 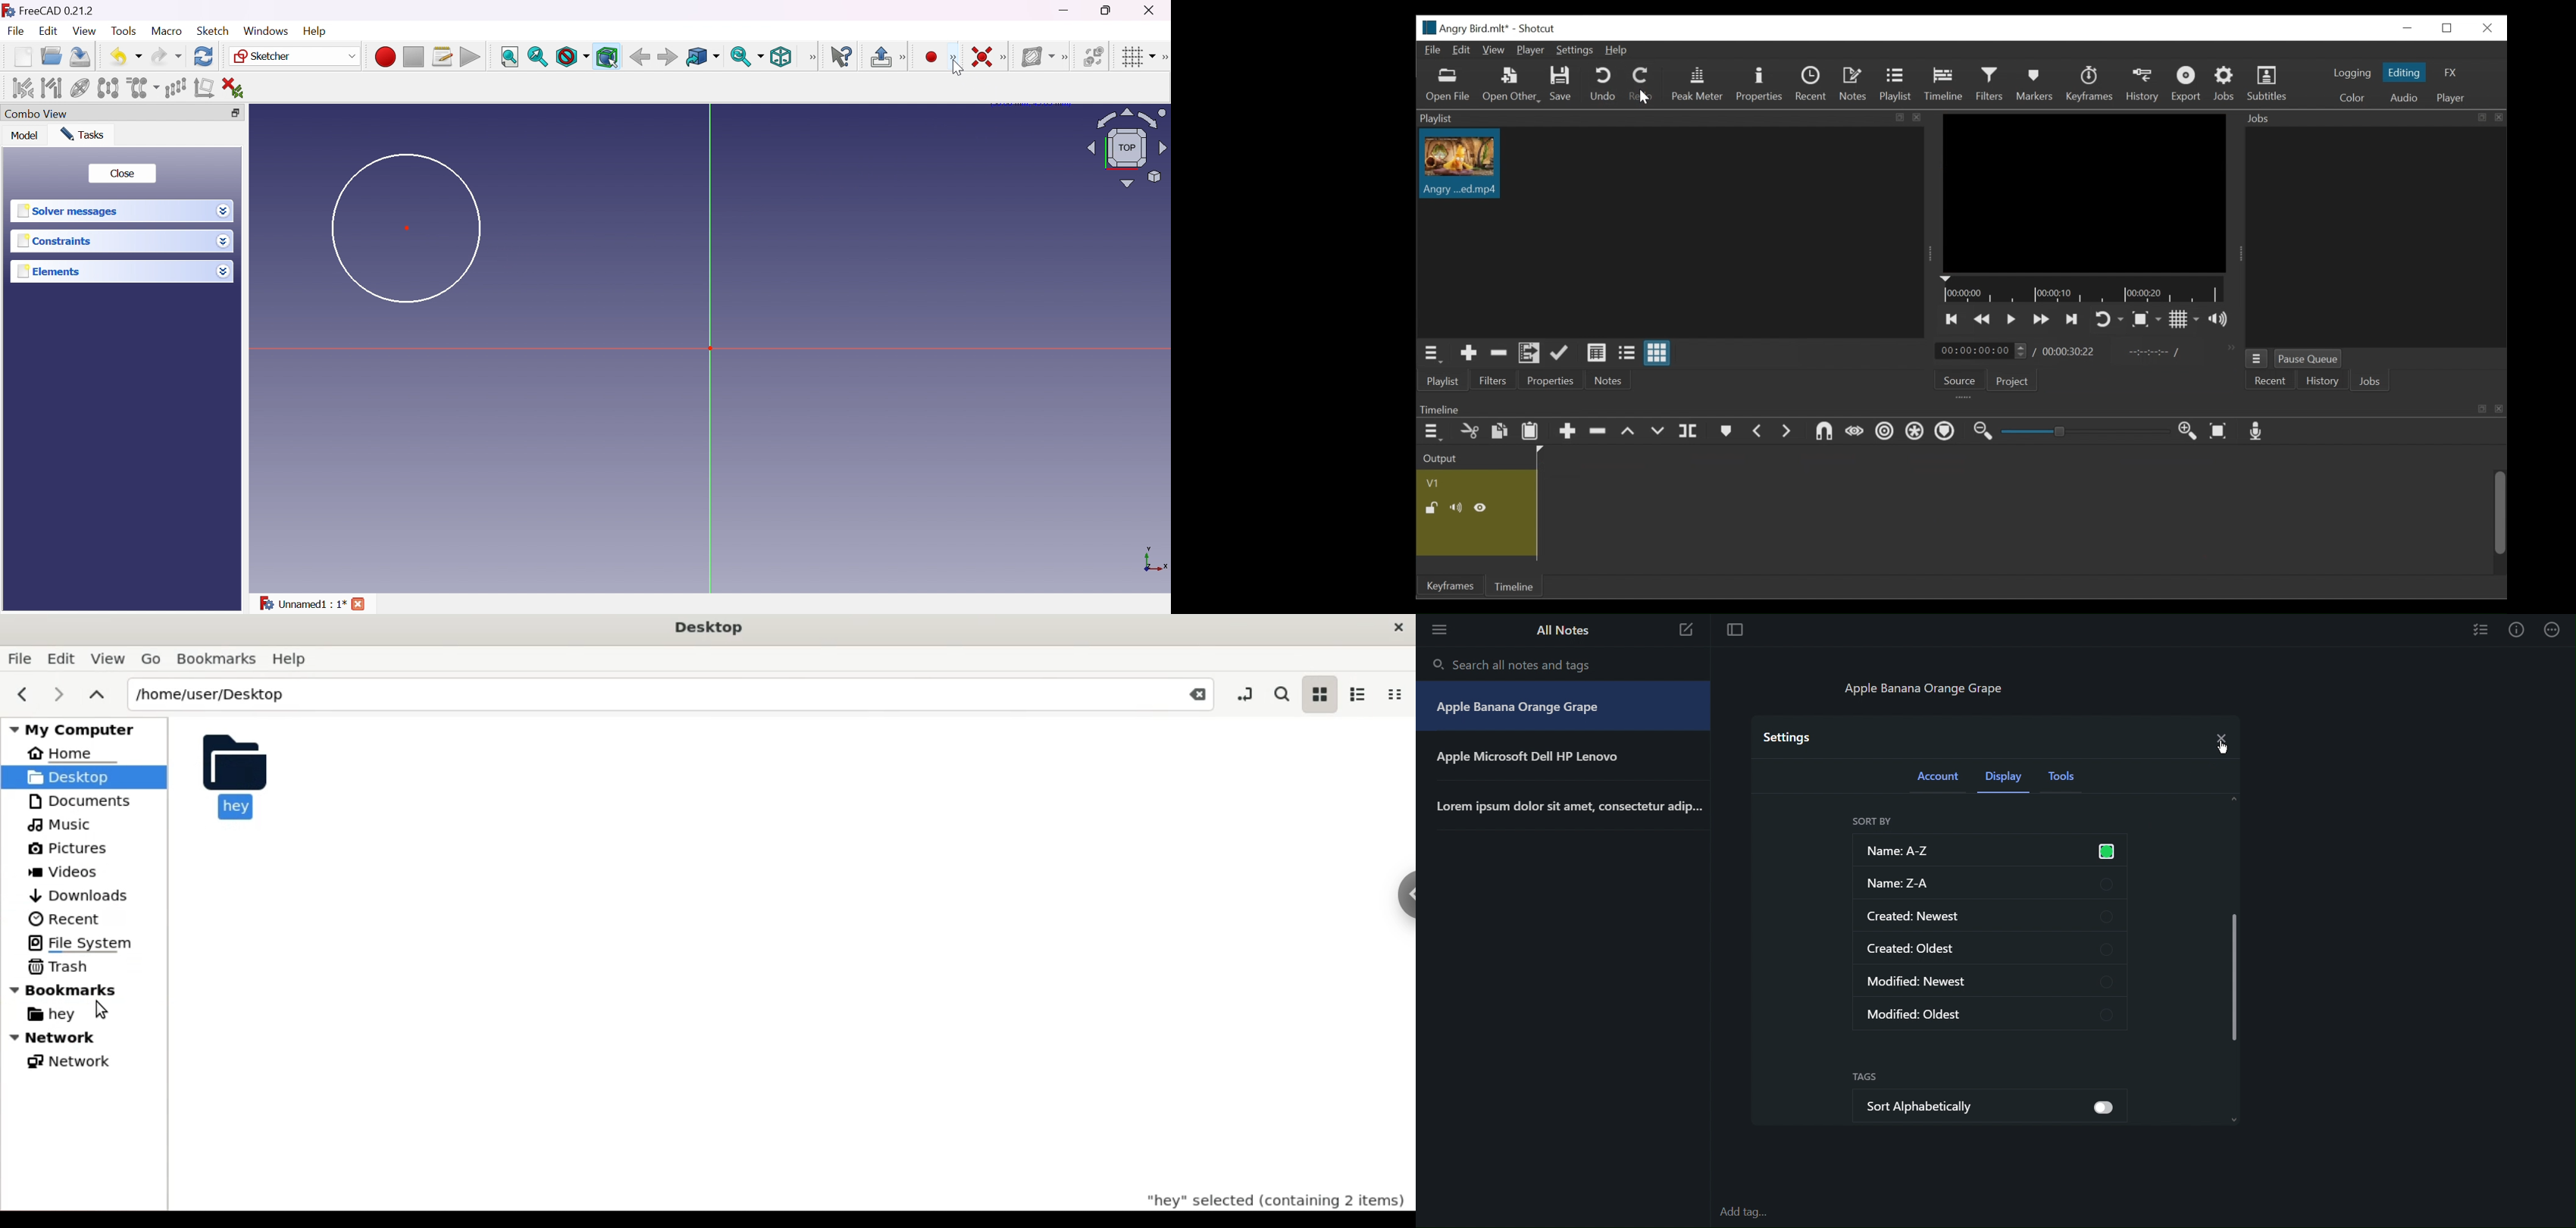 I want to click on Isometric, so click(x=780, y=58).